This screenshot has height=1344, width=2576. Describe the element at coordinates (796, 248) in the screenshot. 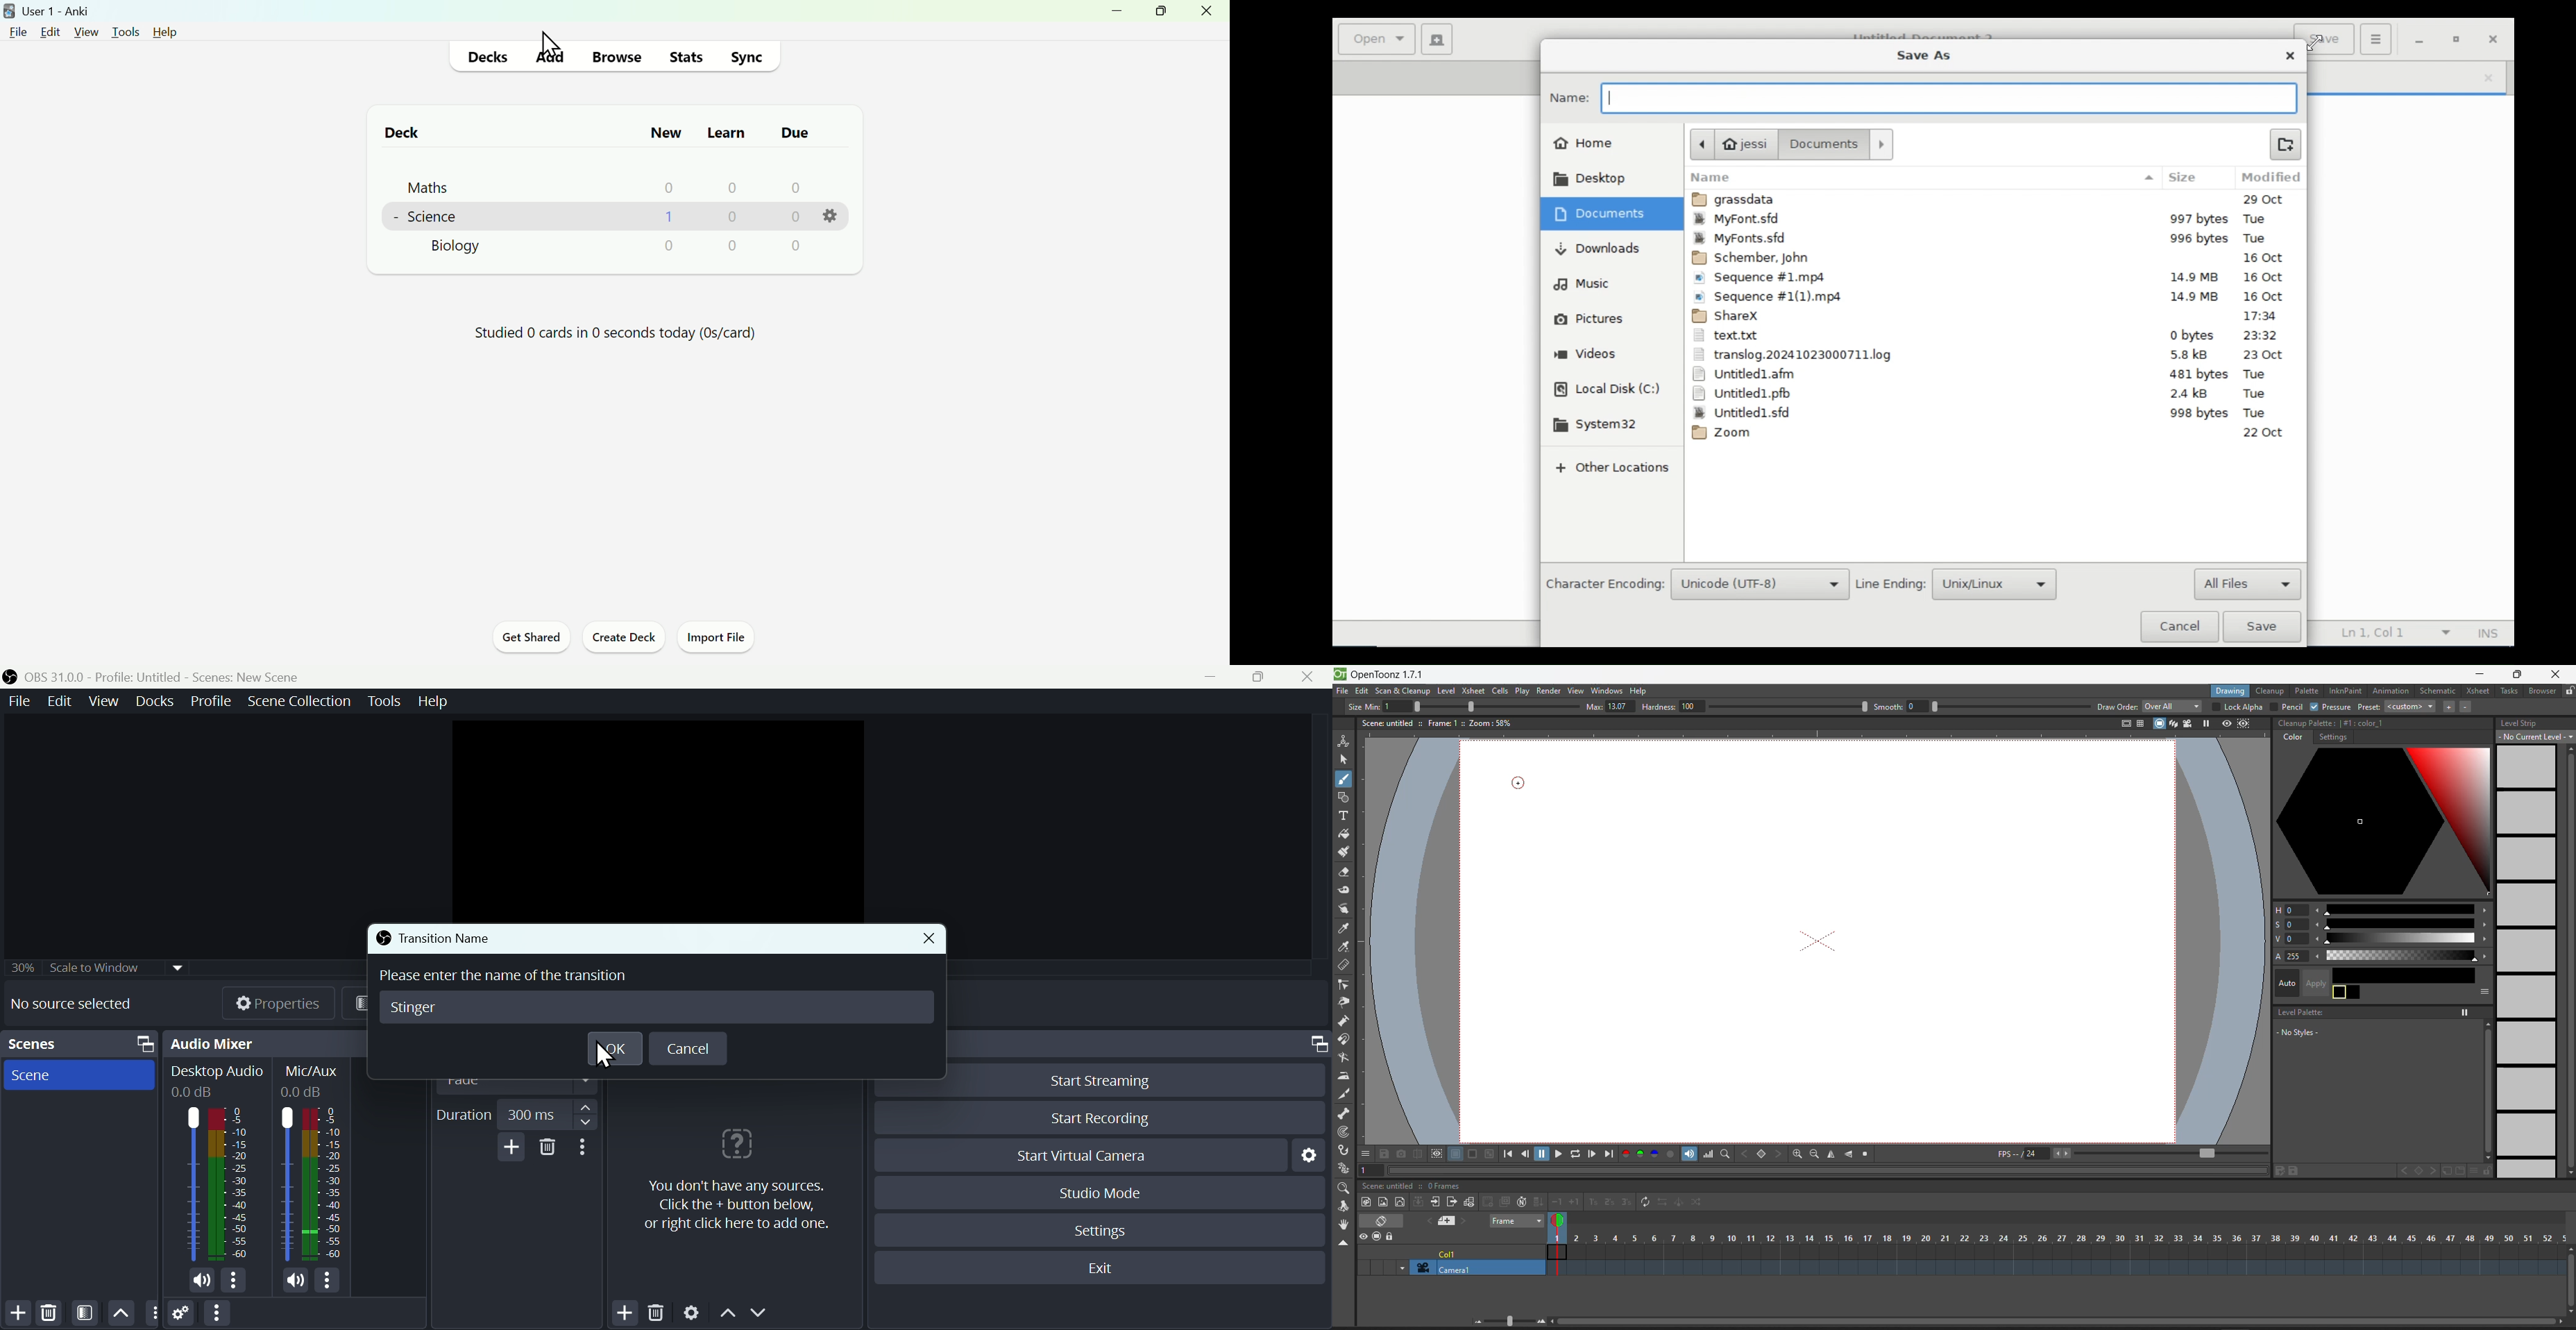

I see `0` at that location.